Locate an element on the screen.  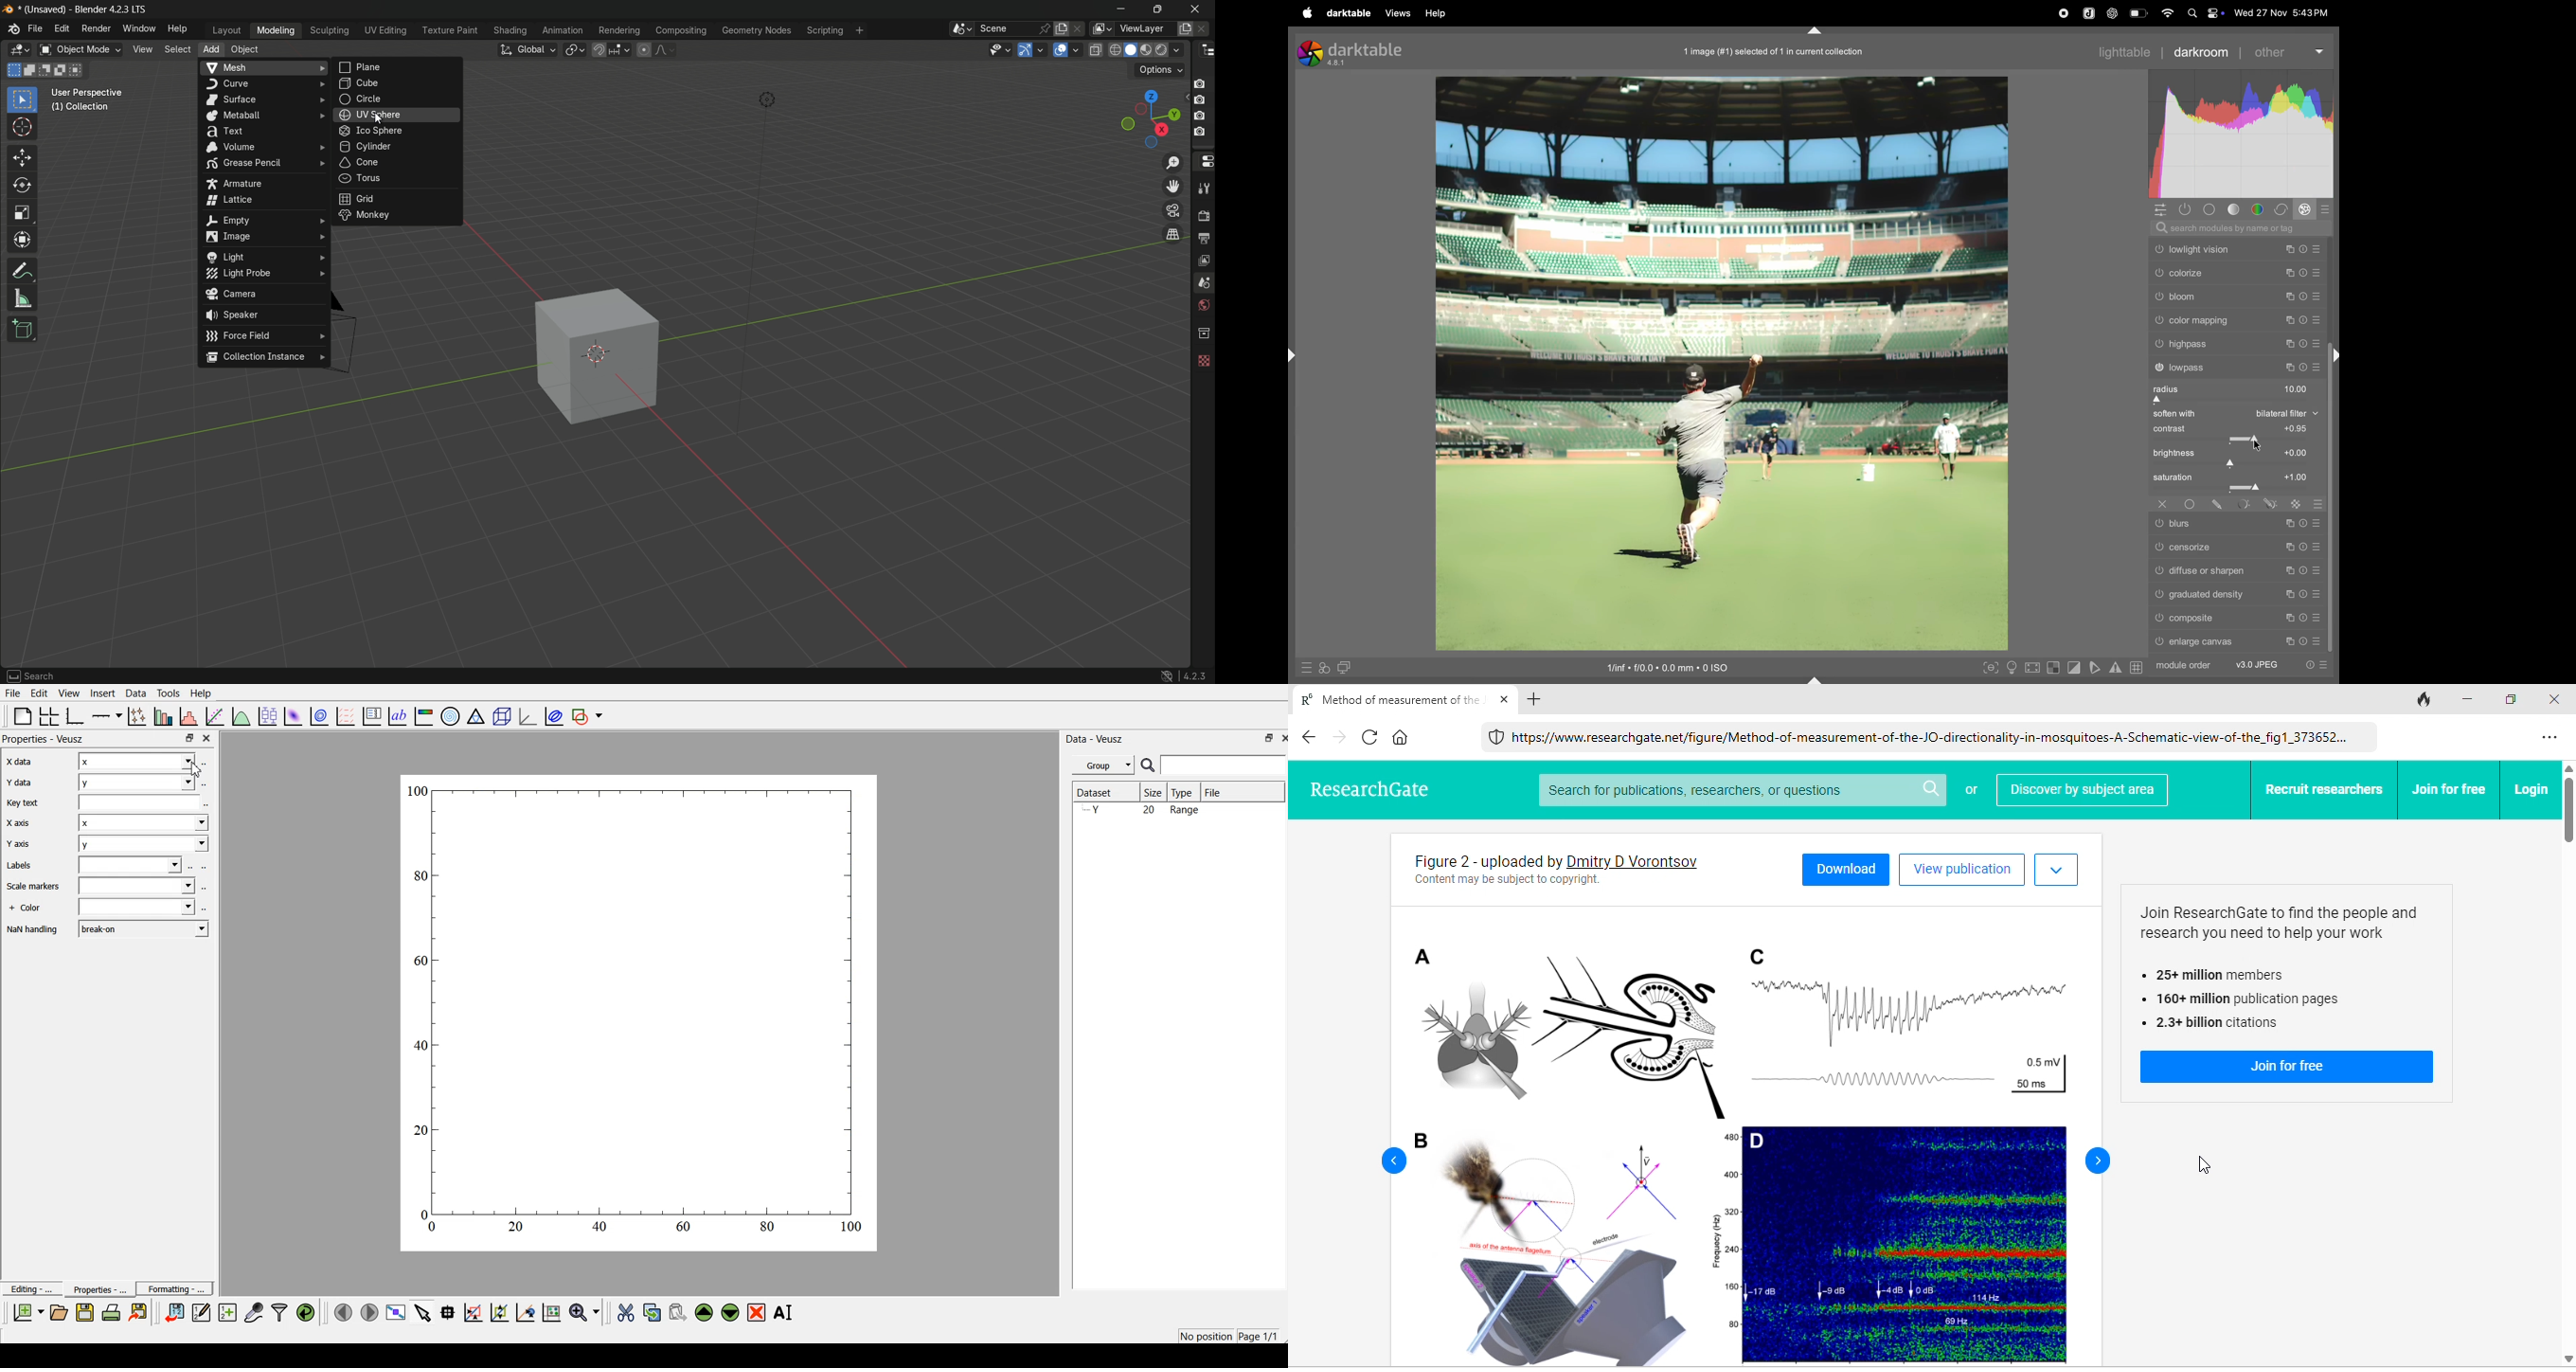
transform is located at coordinates (23, 240).